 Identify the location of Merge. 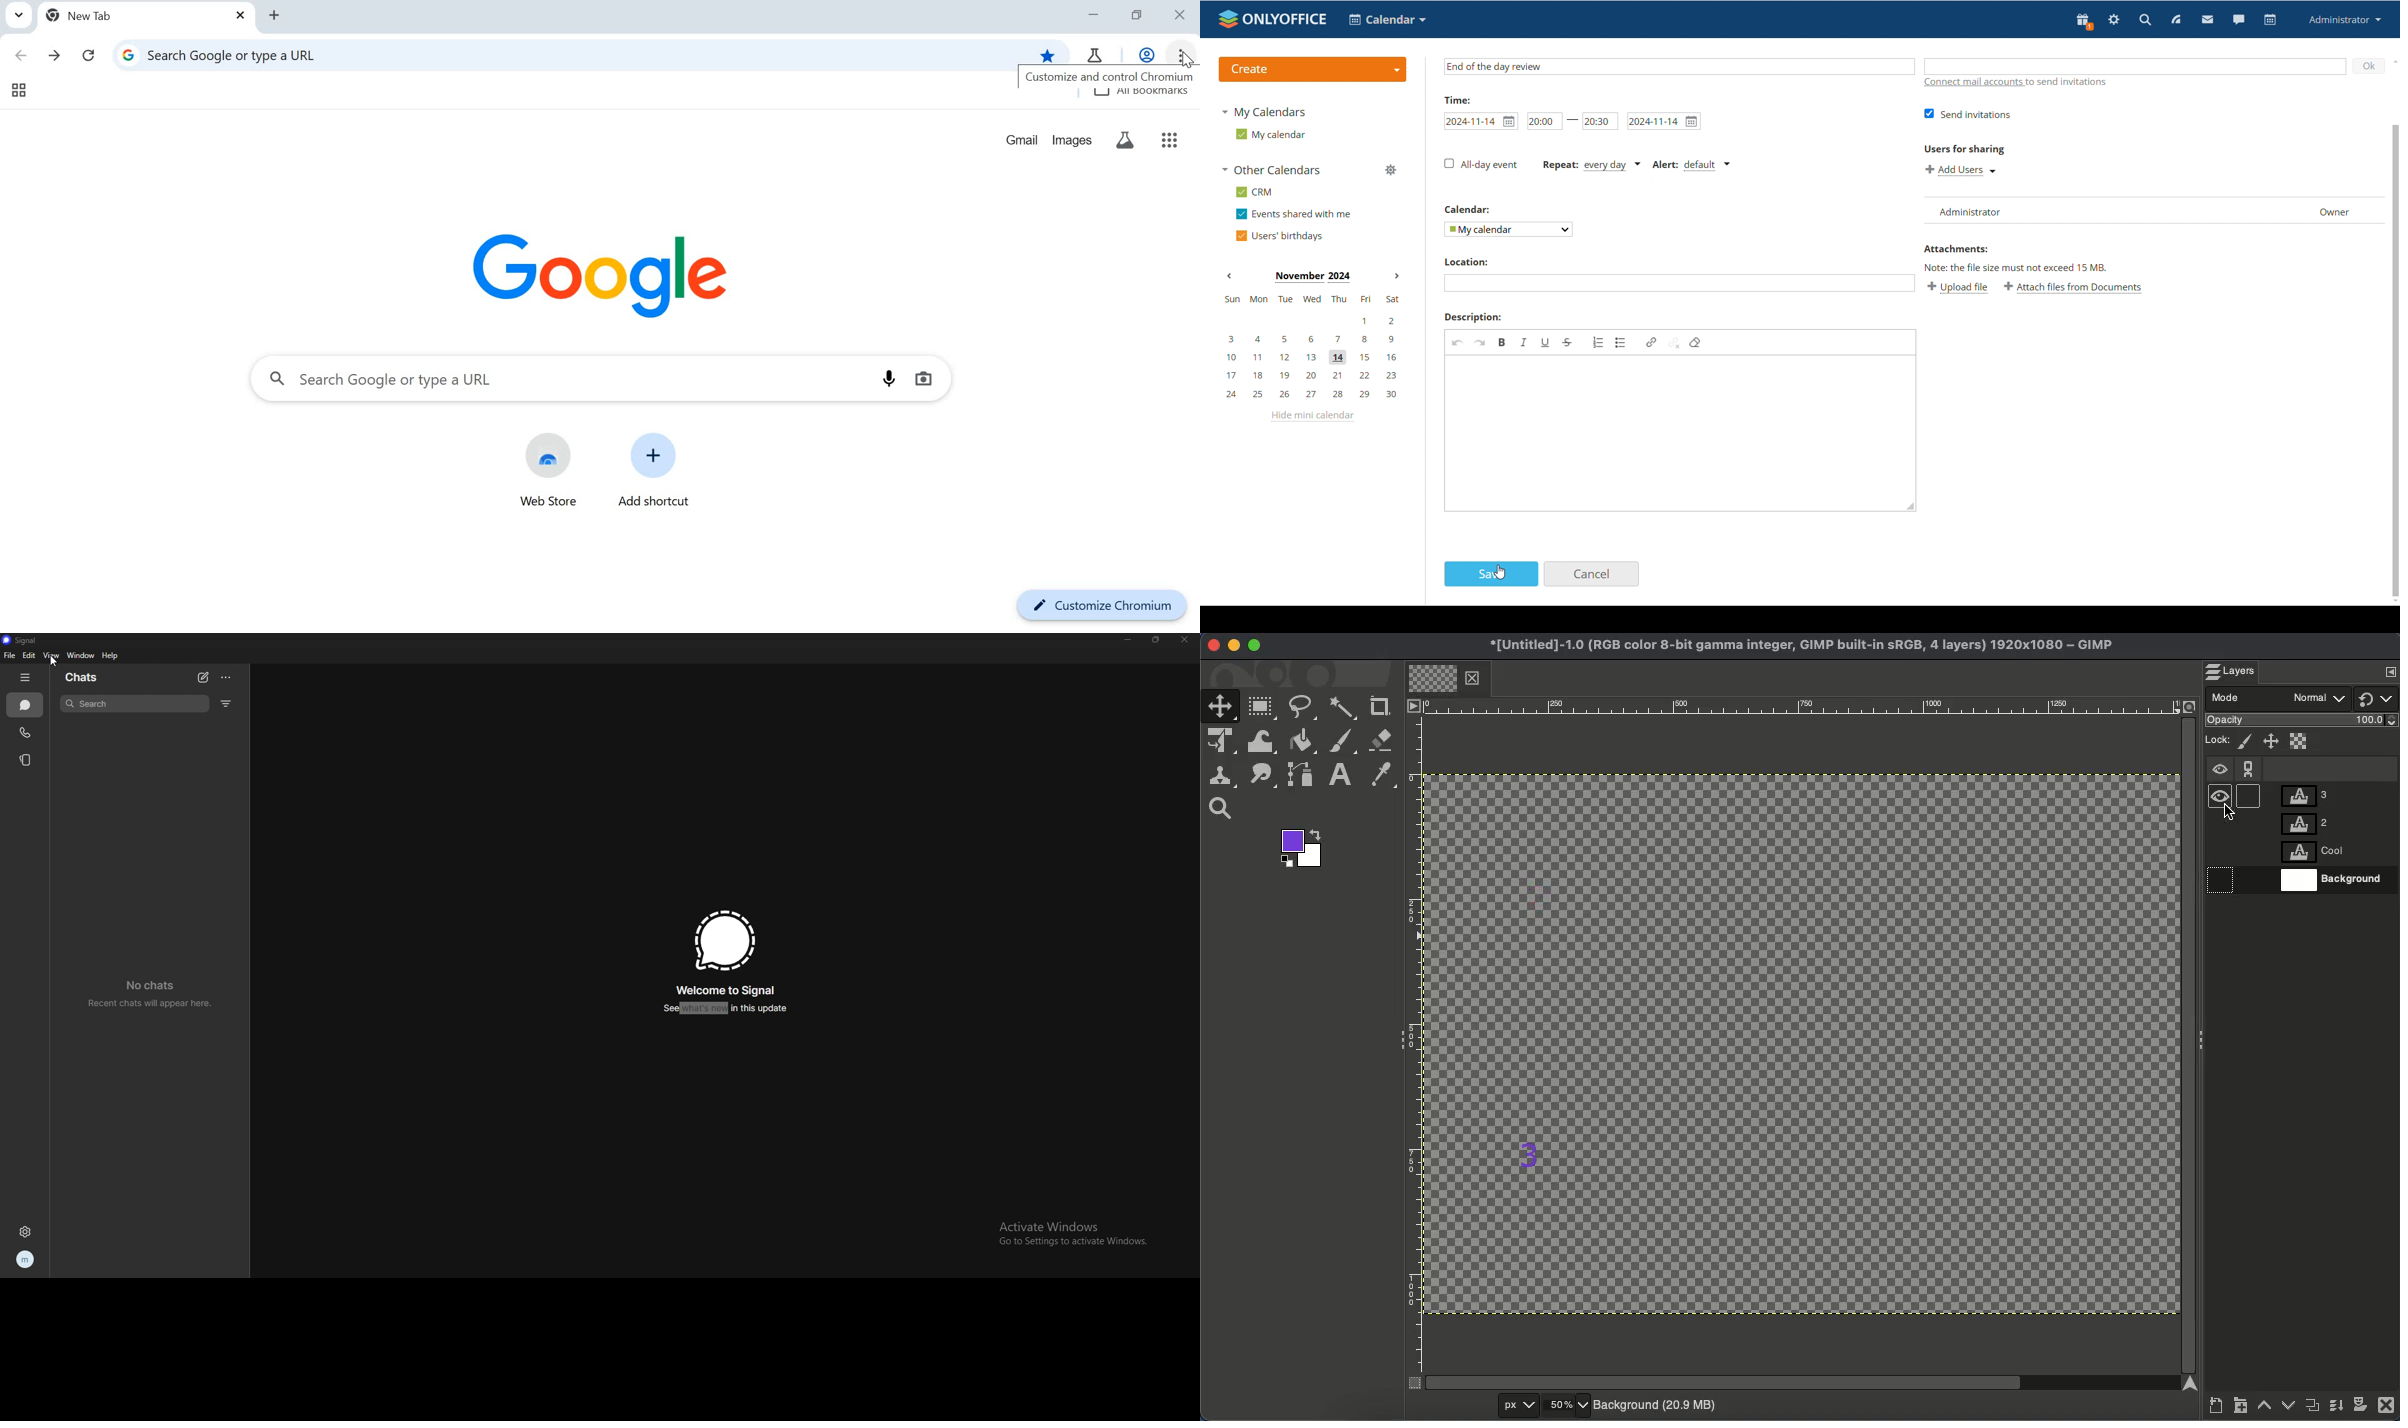
(2335, 1410).